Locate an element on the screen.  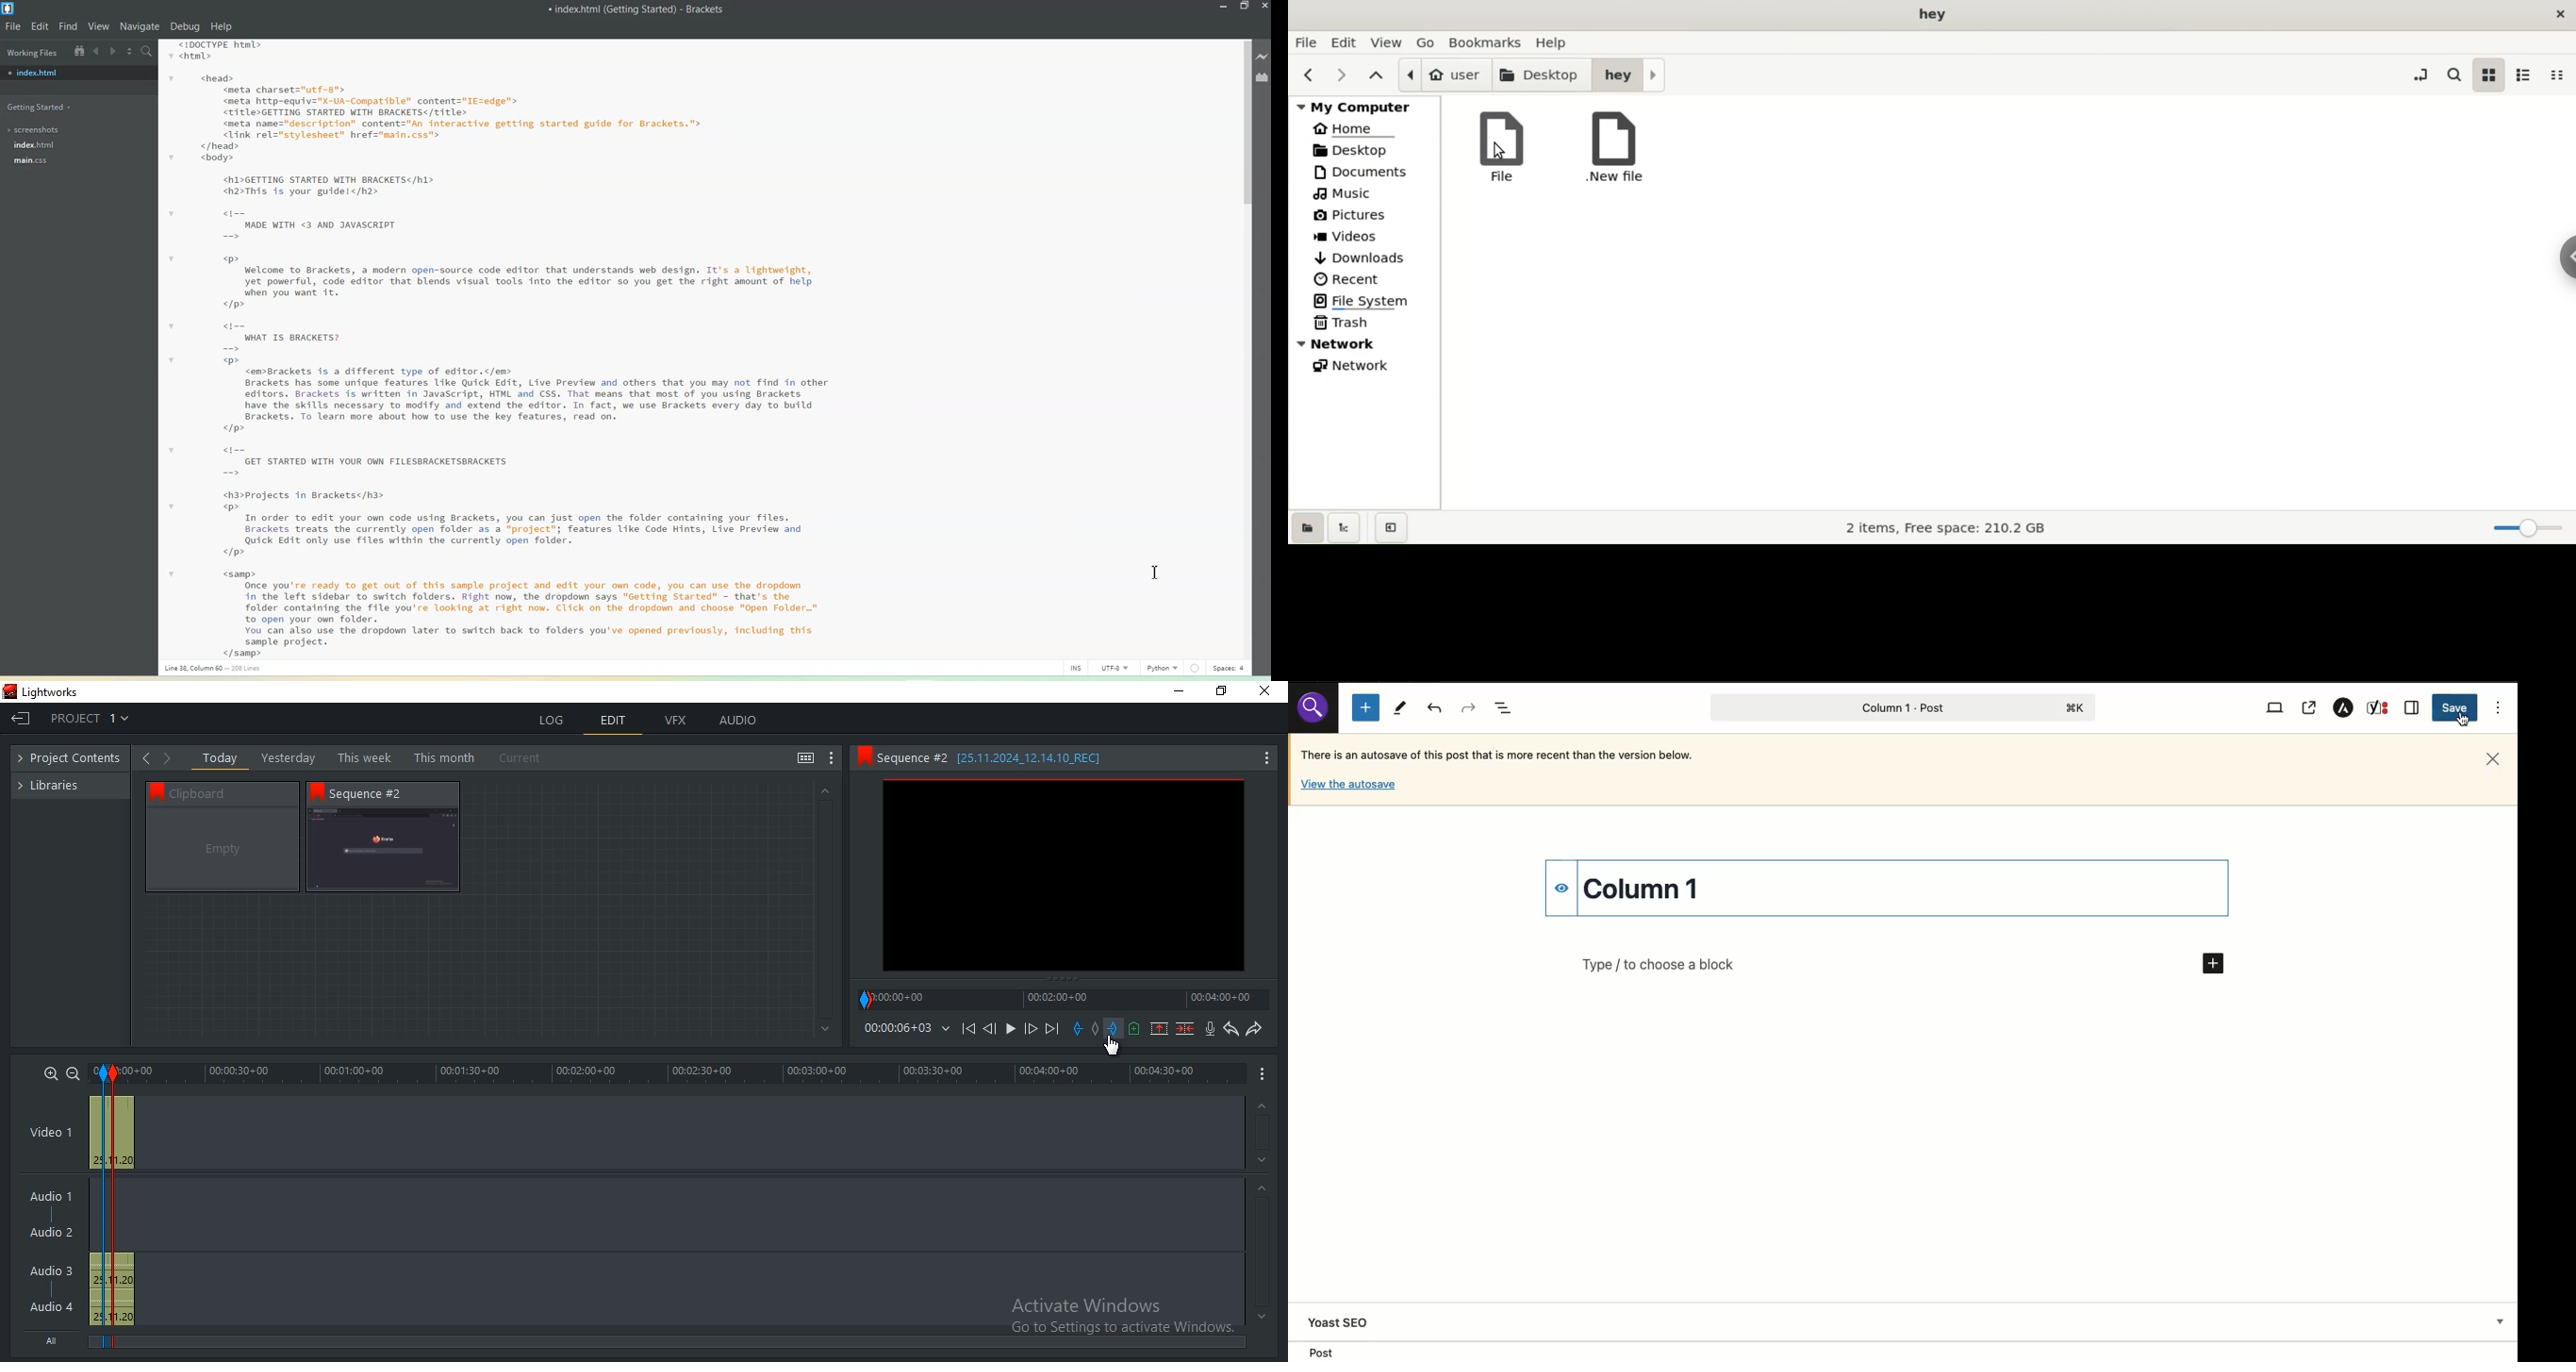
space is located at coordinates (1194, 668).